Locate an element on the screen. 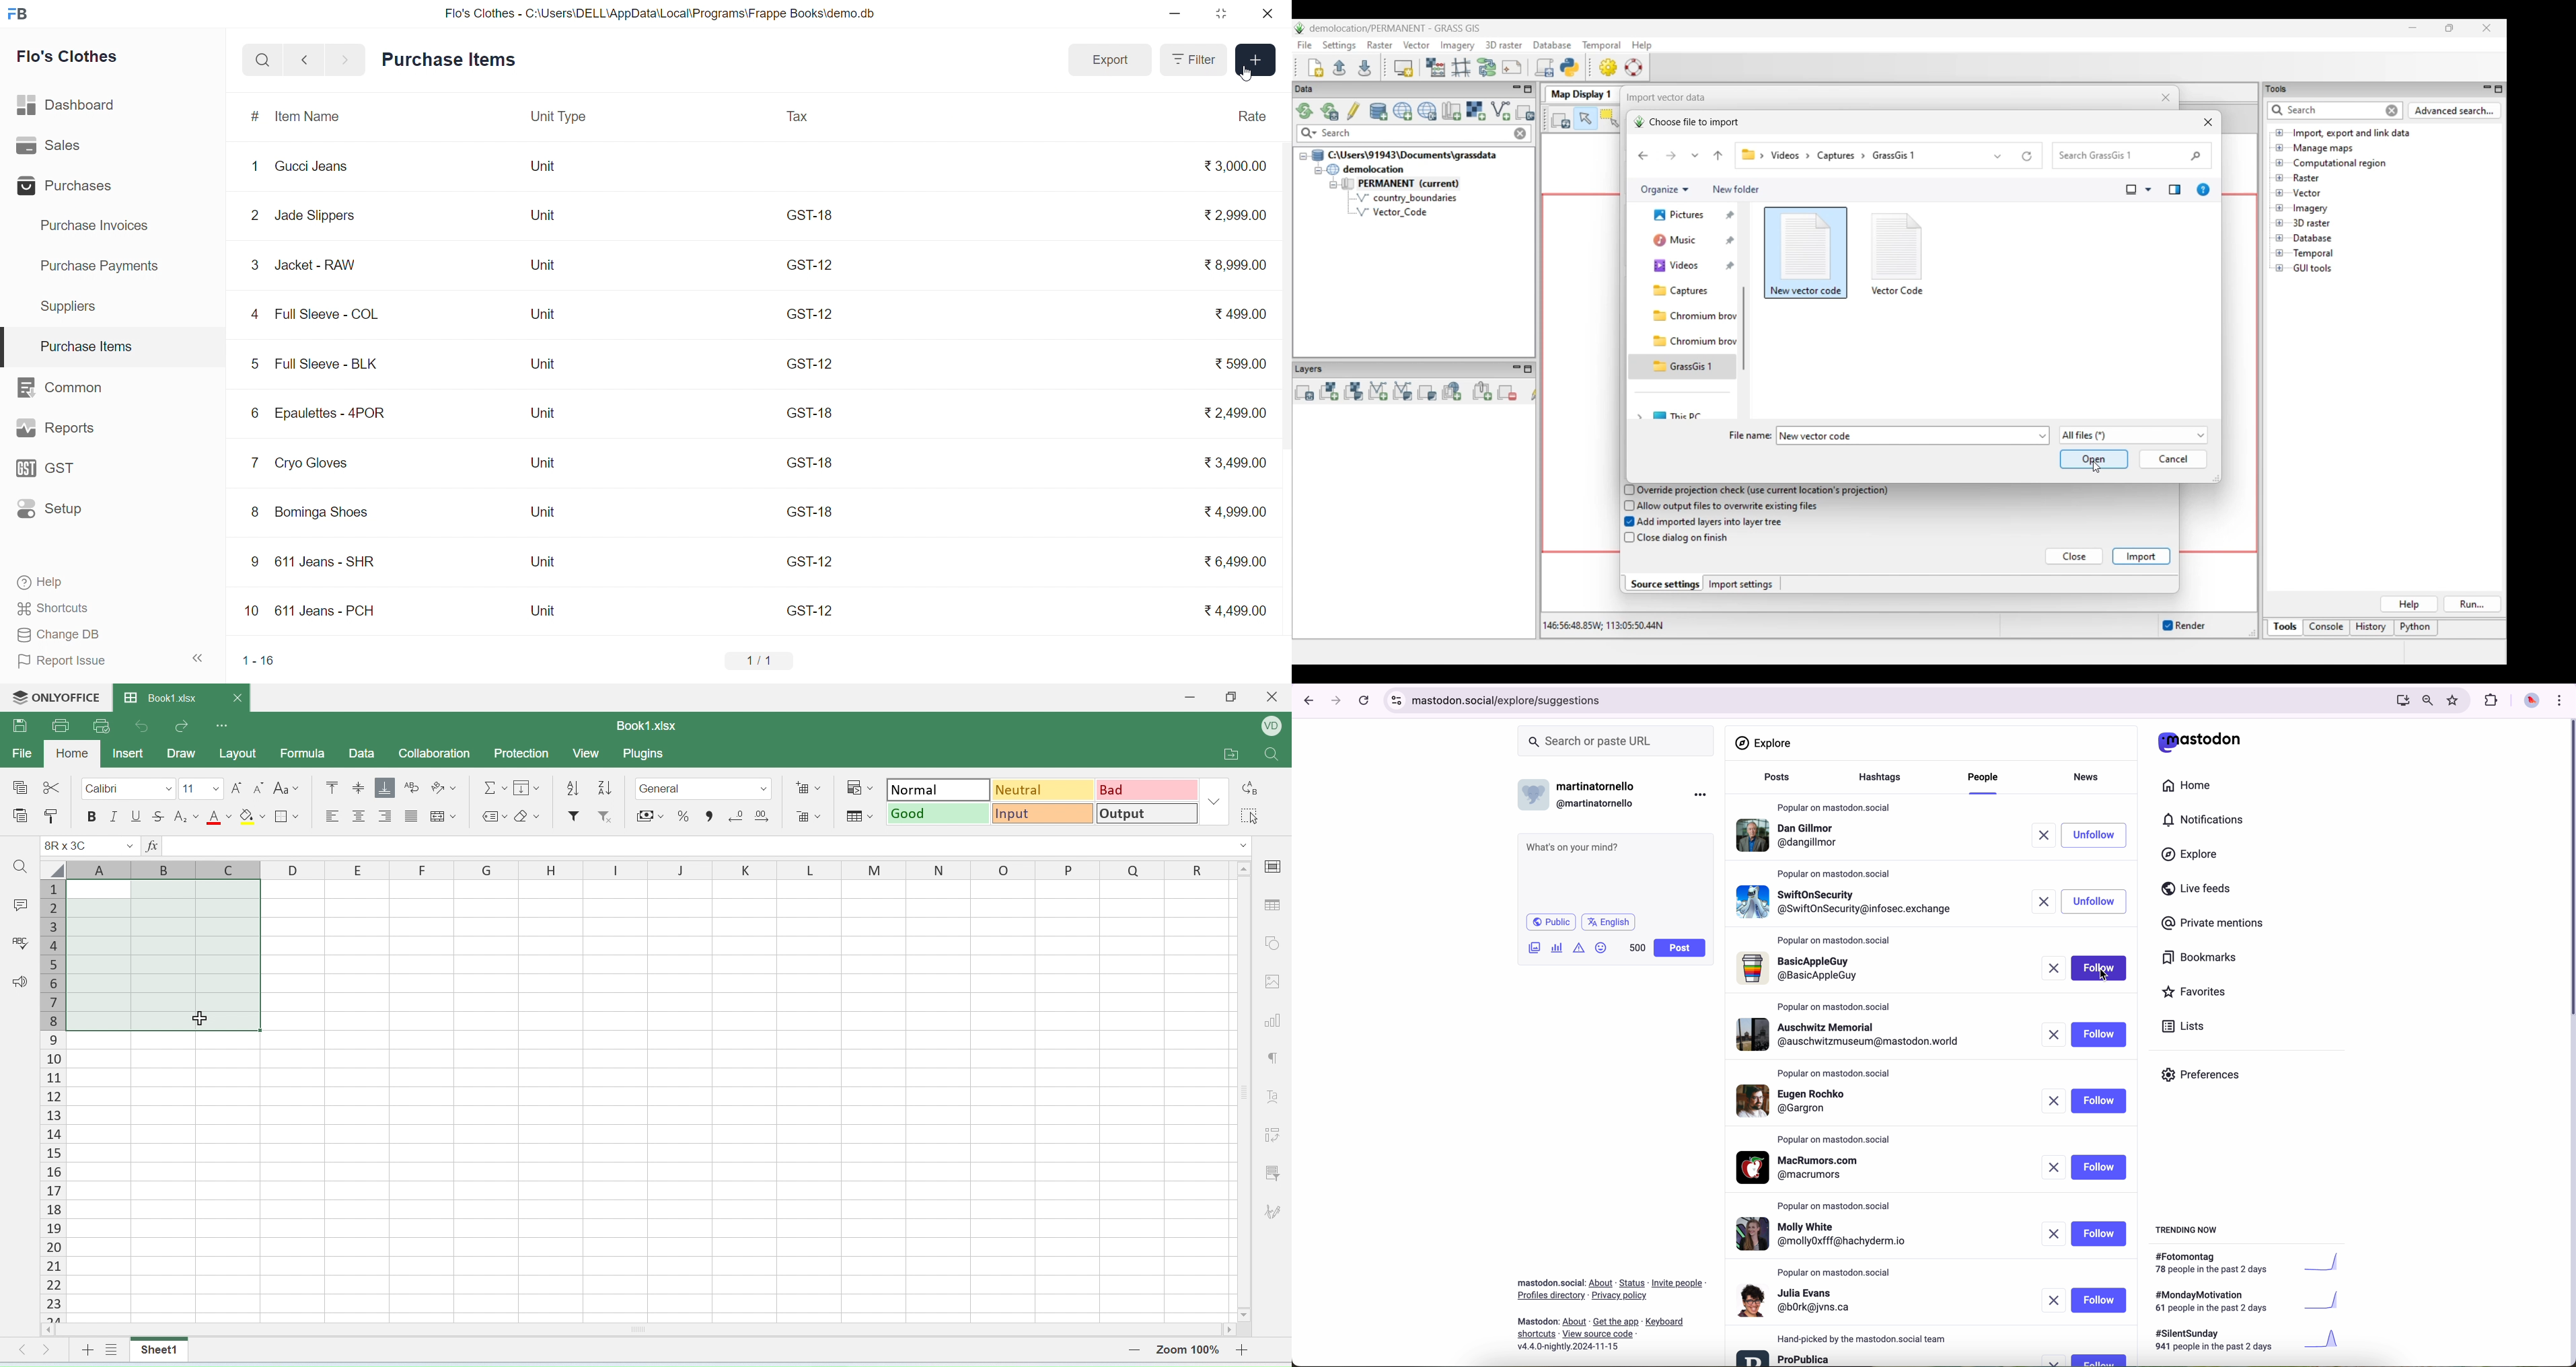  GST-12 is located at coordinates (810, 365).